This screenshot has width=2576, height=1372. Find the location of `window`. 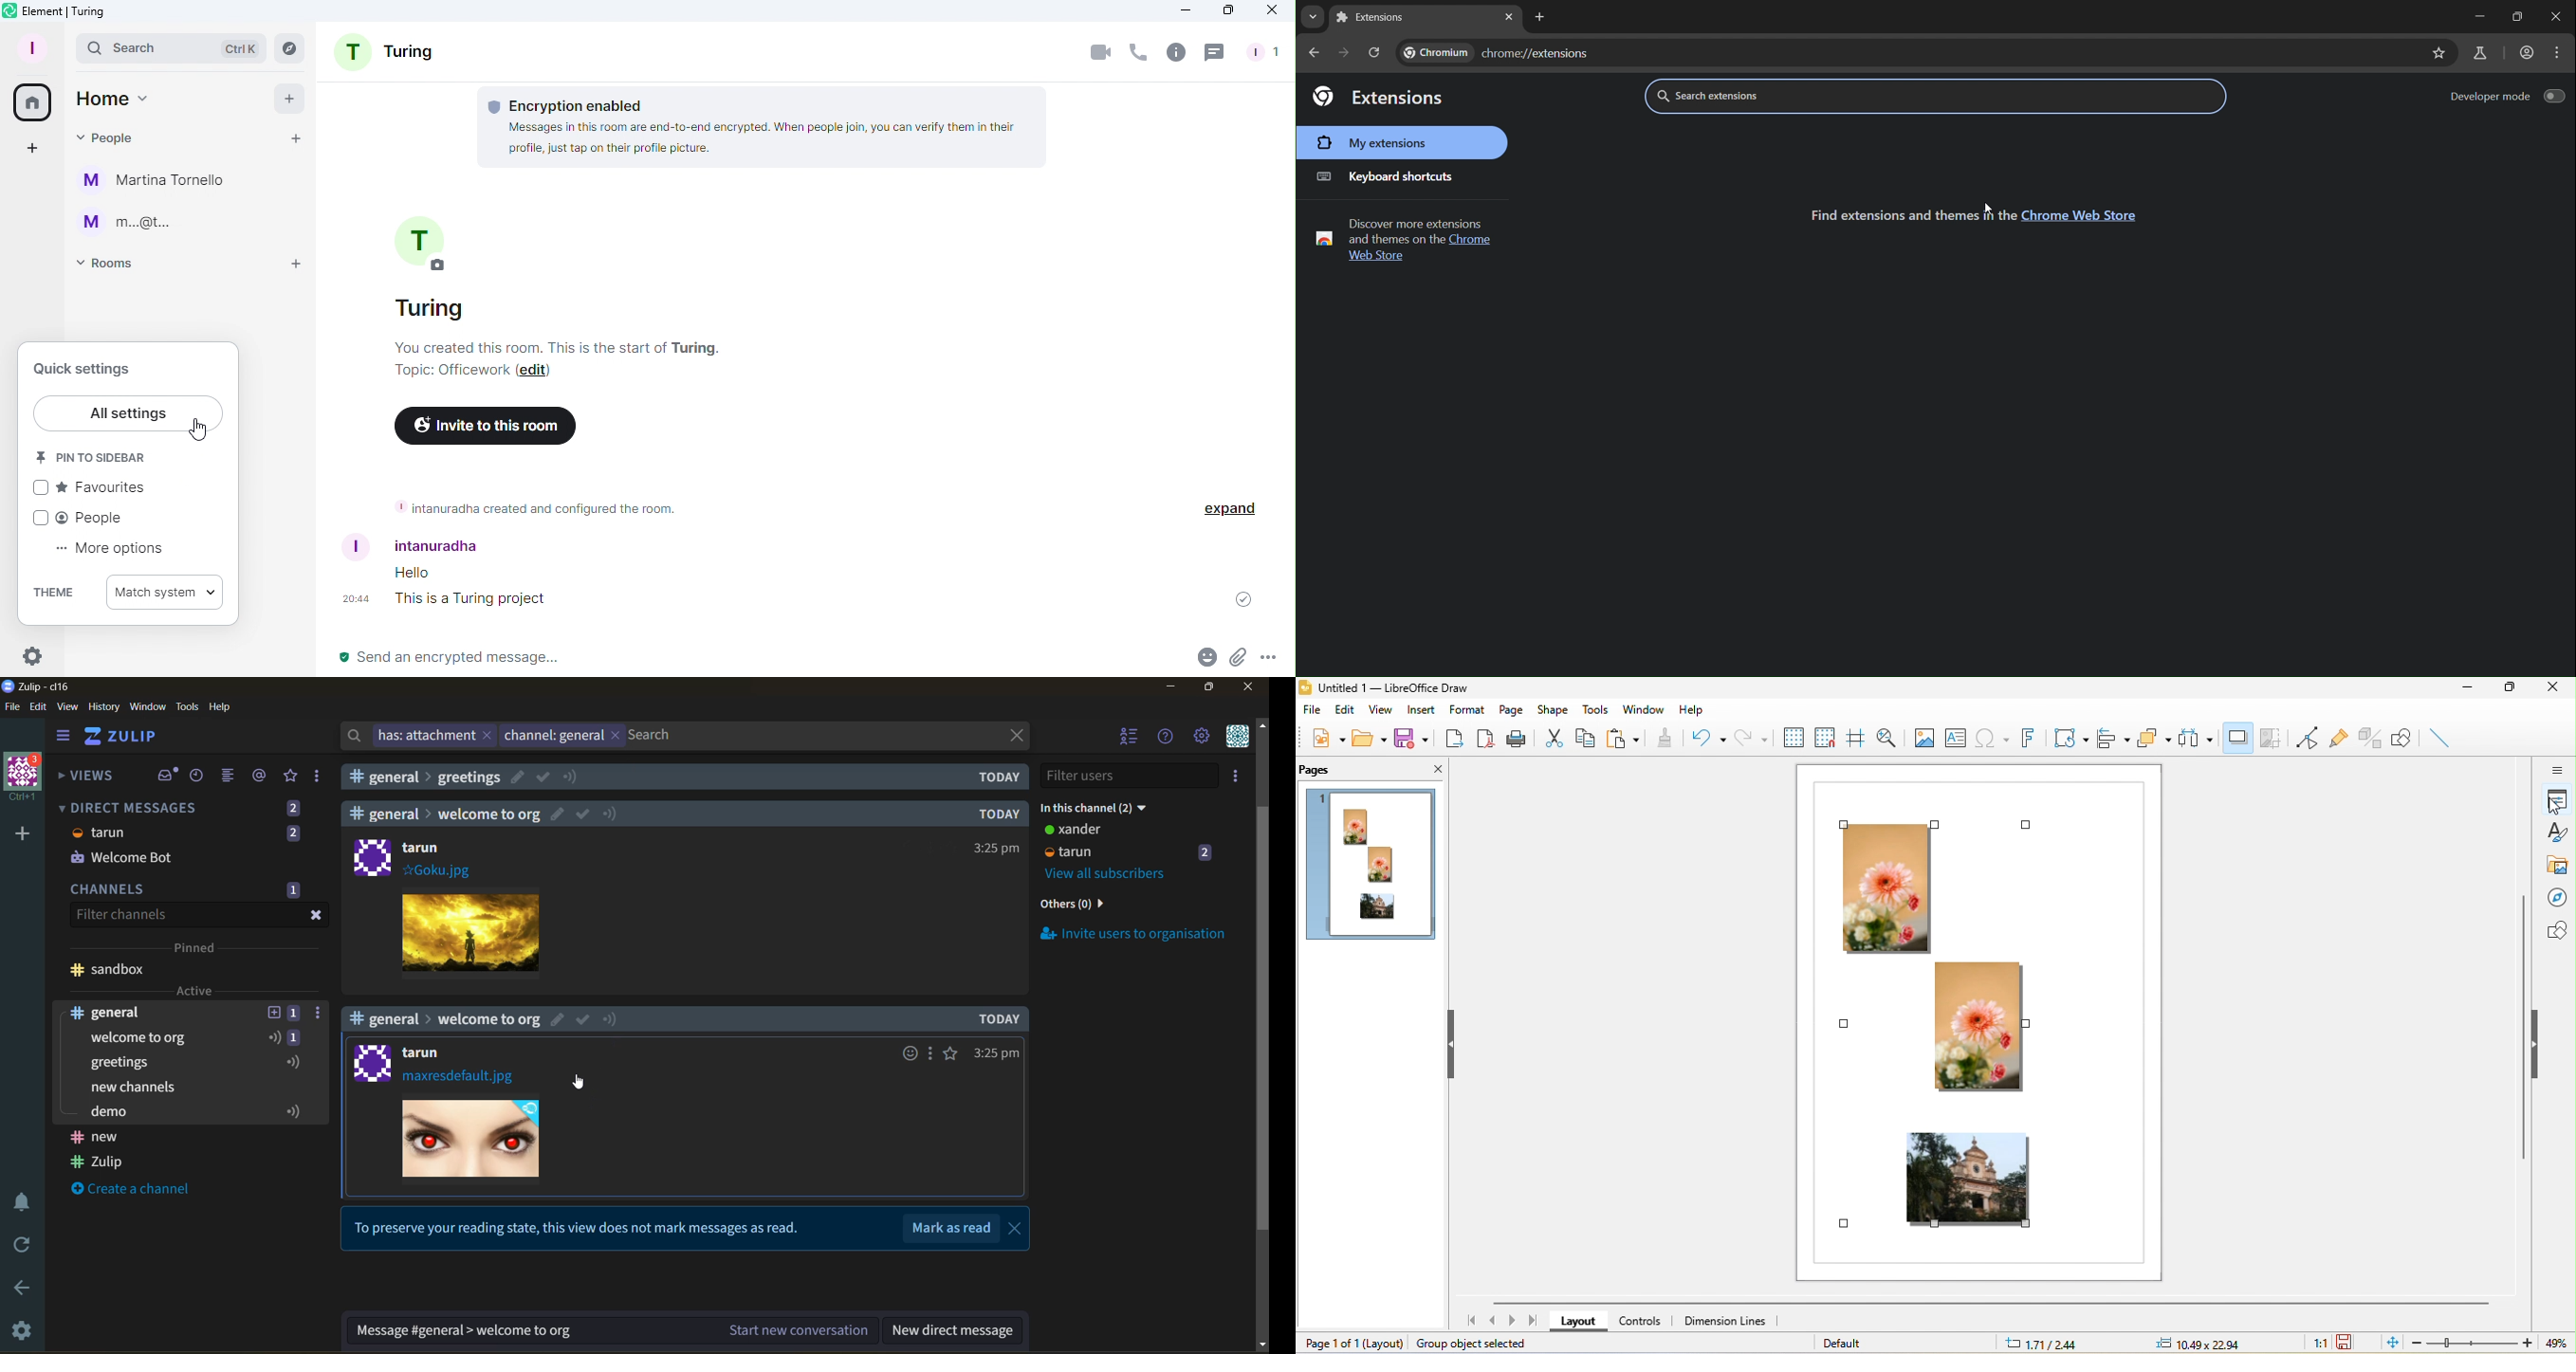

window is located at coordinates (147, 707).